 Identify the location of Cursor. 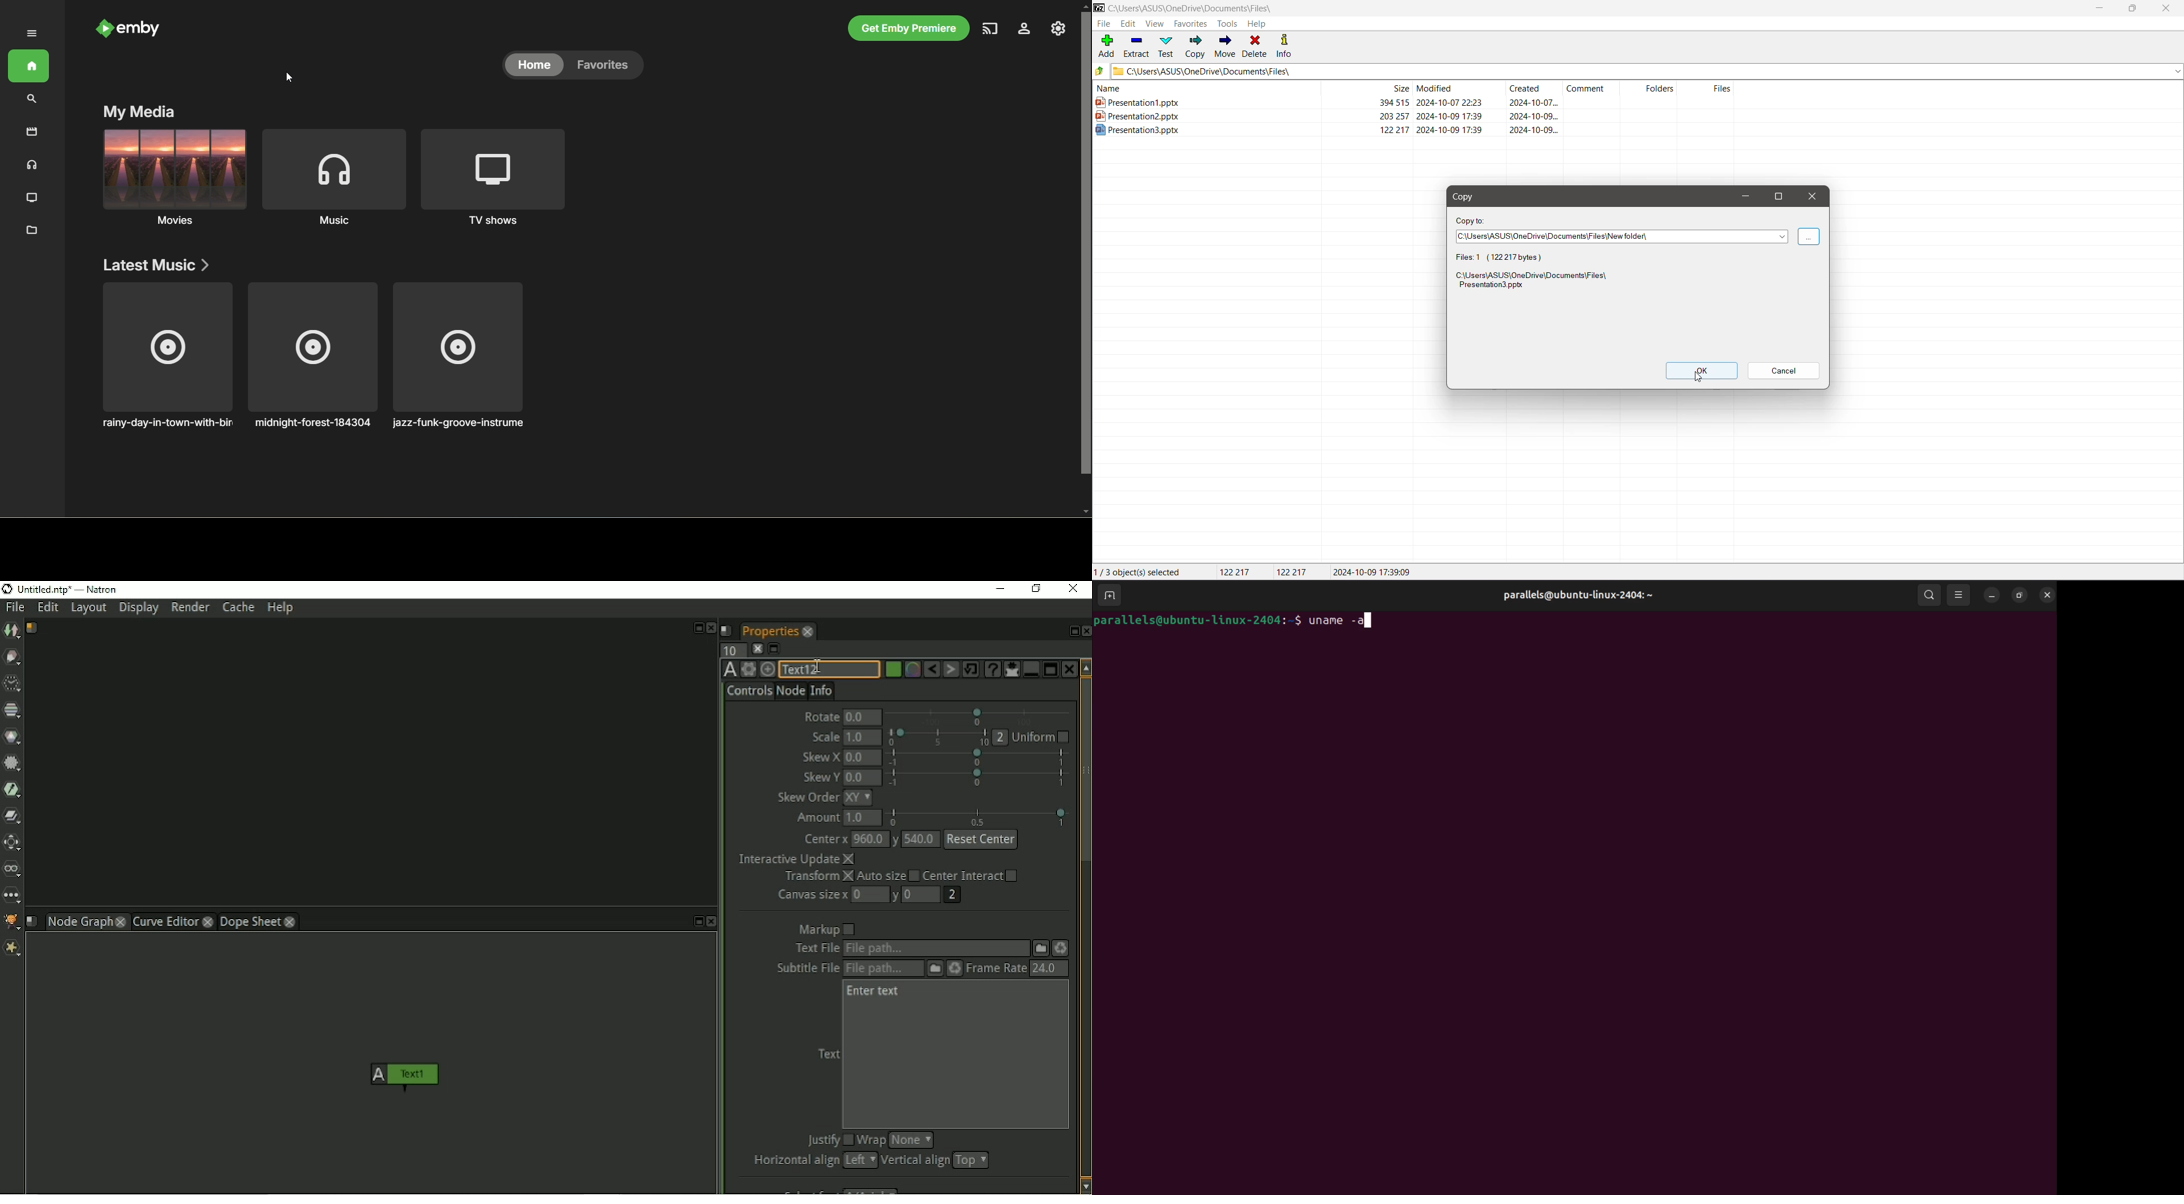
(1703, 378).